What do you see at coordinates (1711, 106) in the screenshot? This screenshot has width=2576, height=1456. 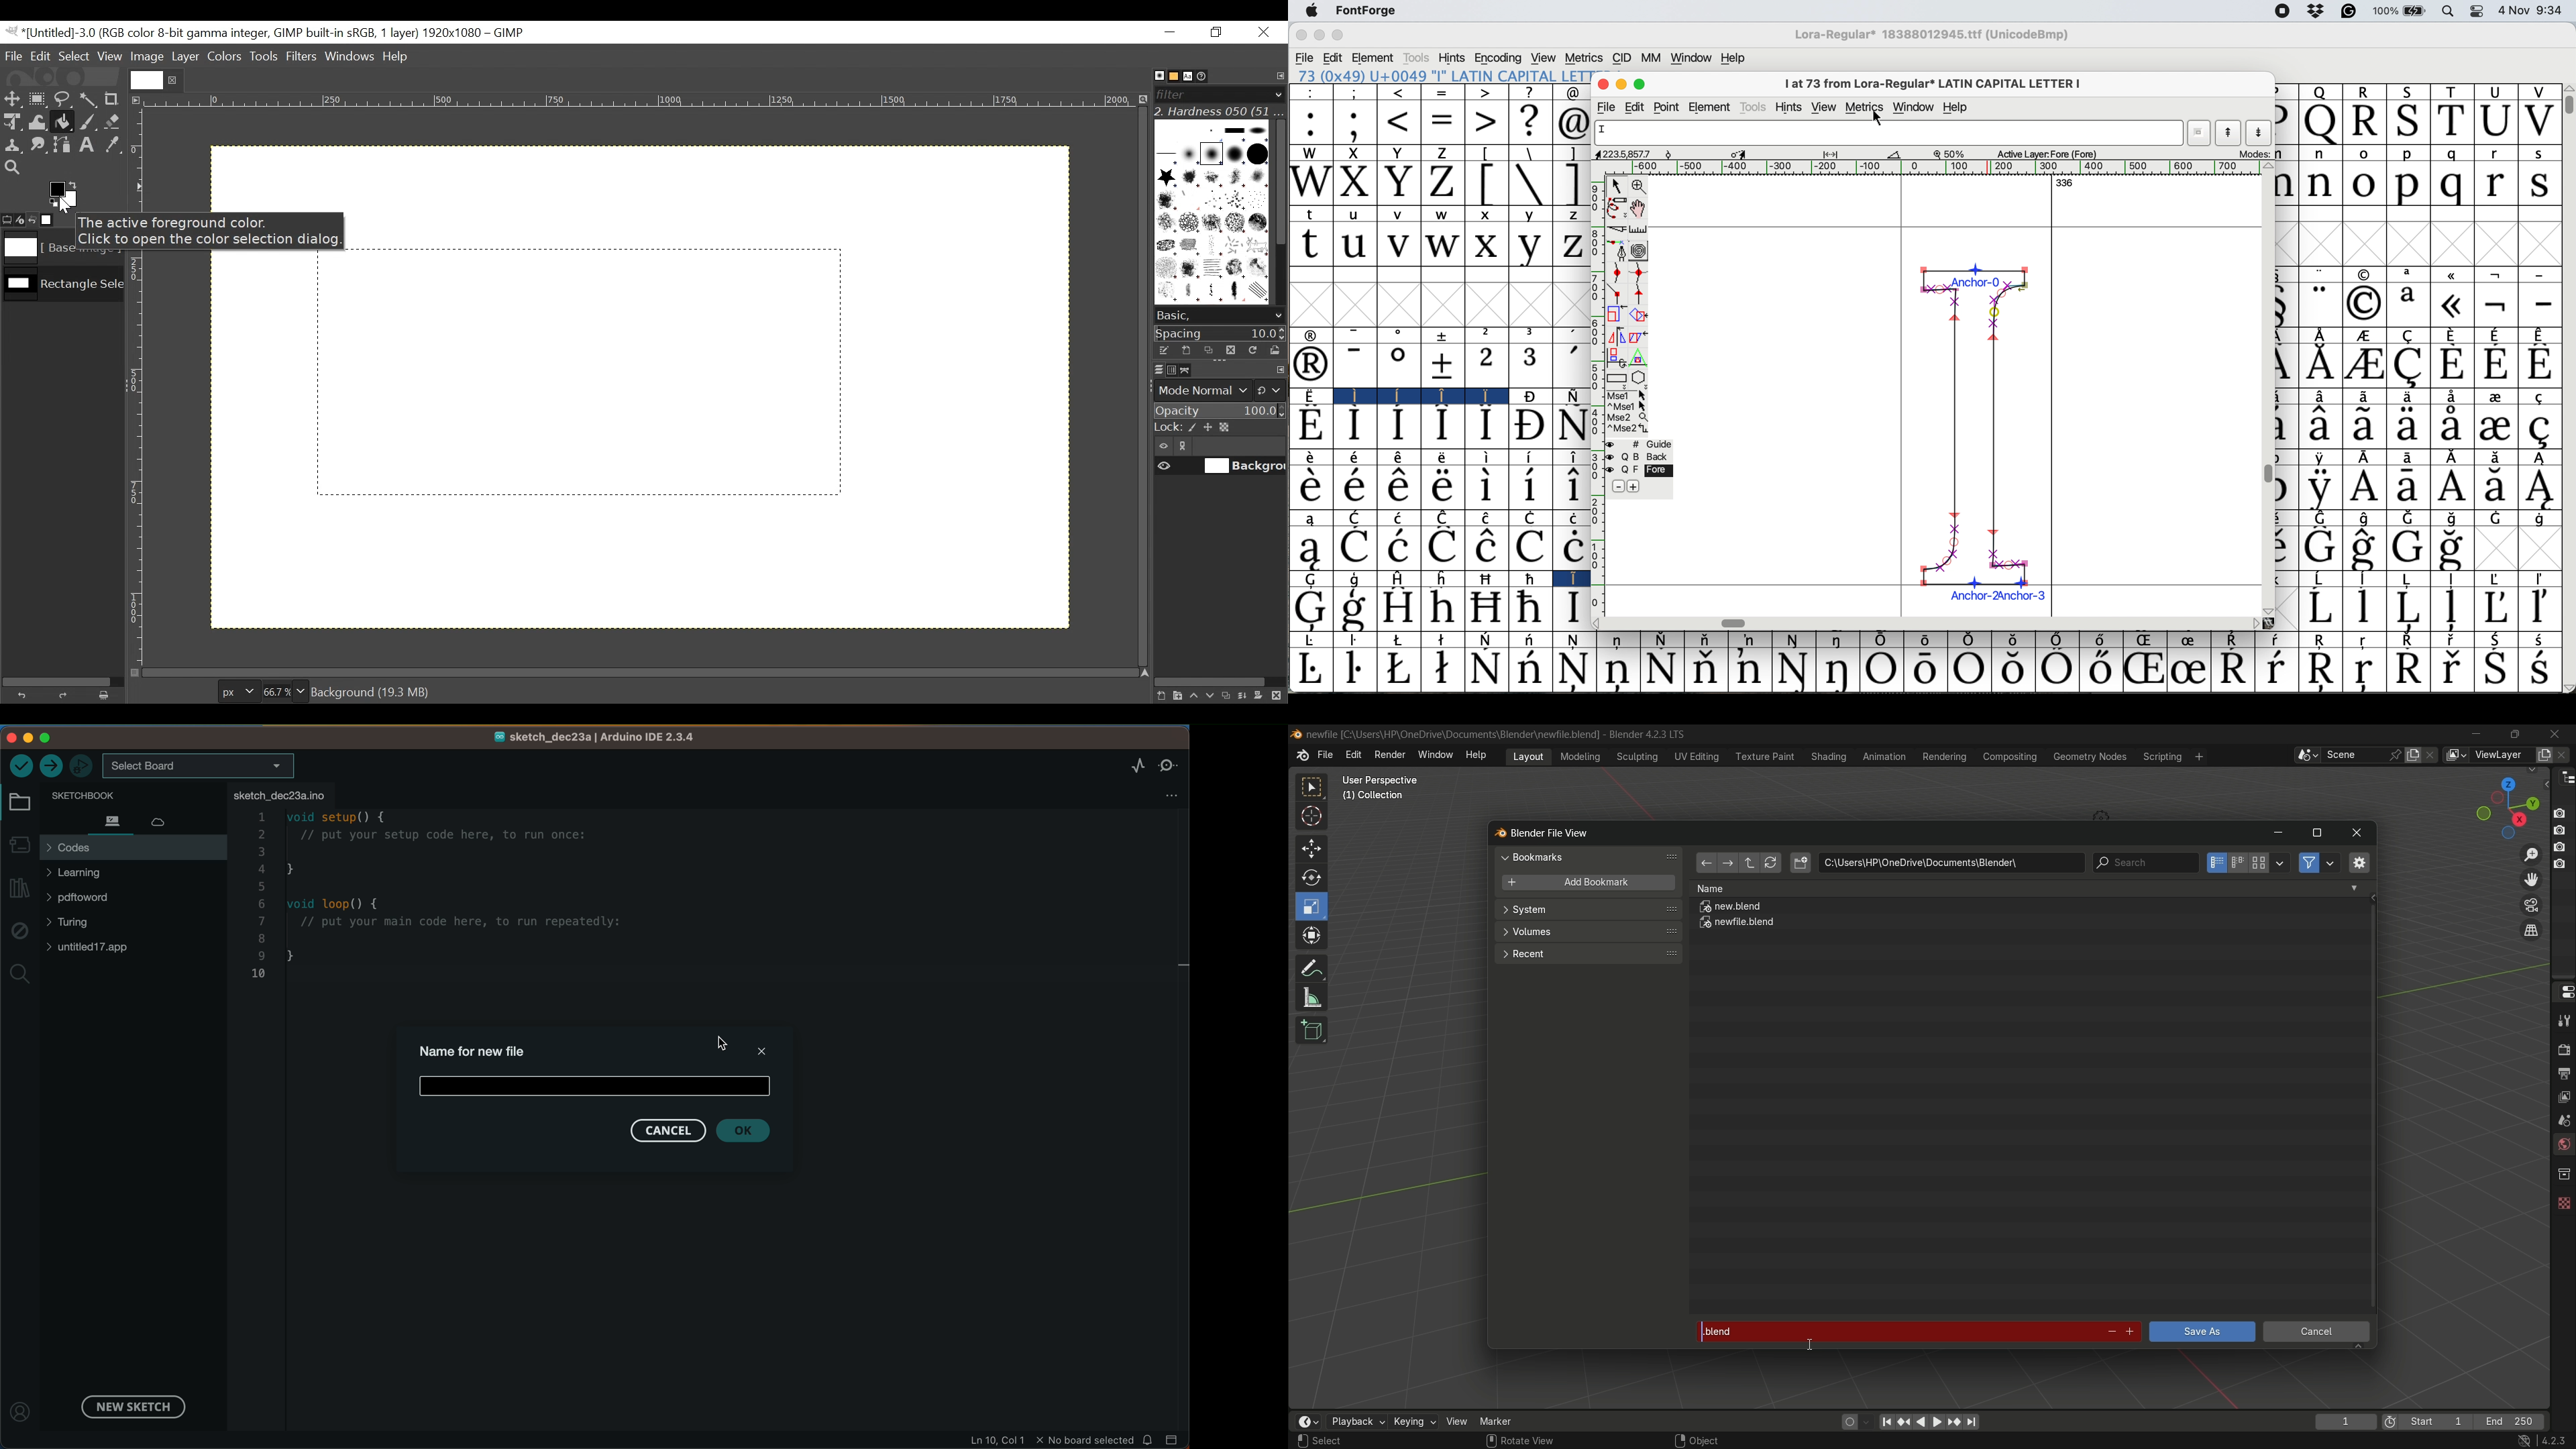 I see `element` at bounding box center [1711, 106].